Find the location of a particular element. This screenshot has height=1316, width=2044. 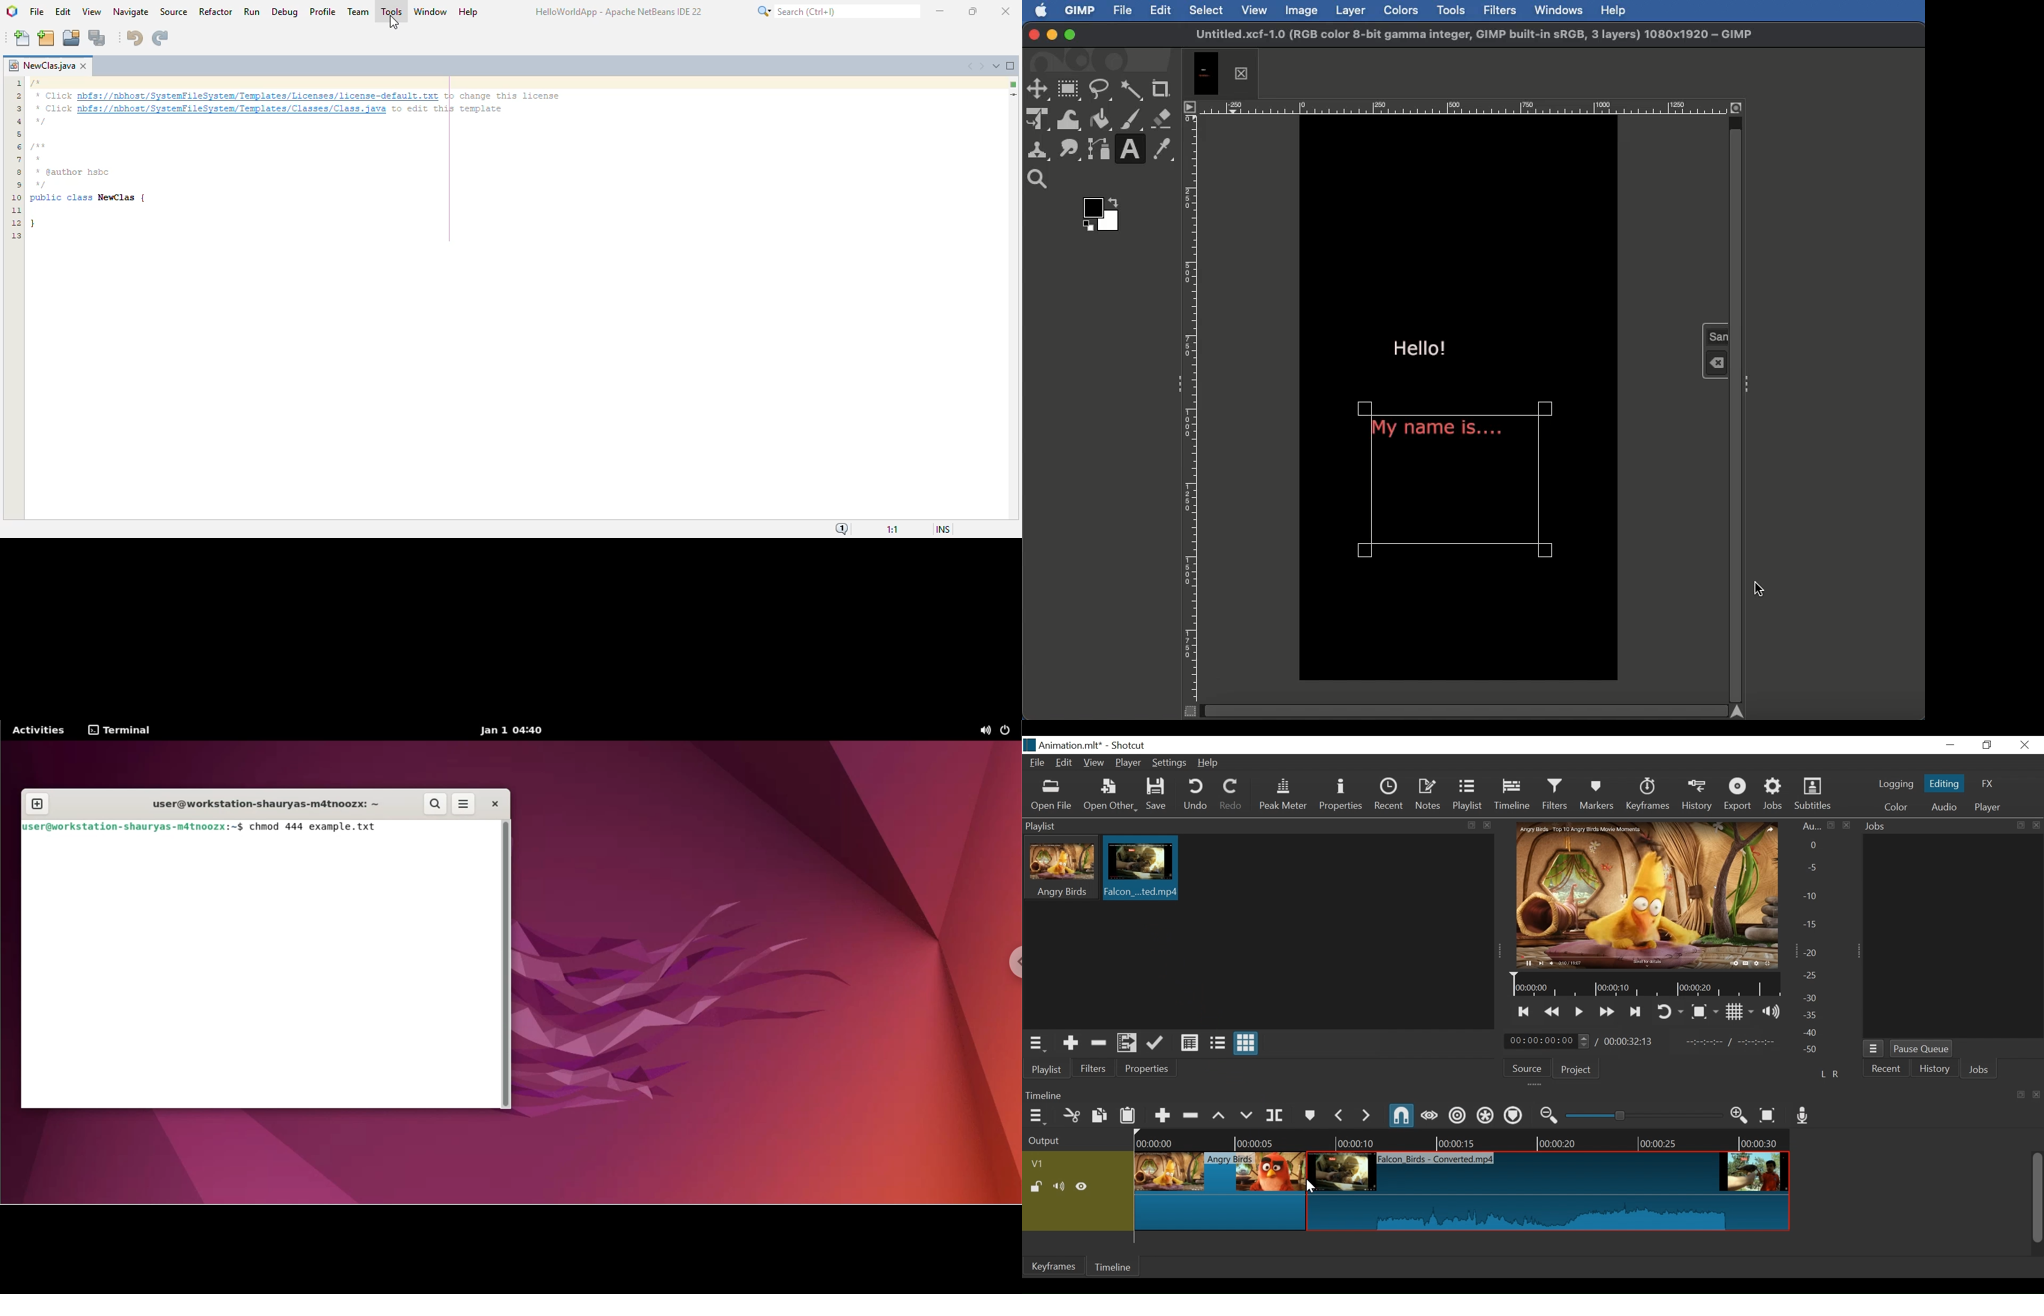

run is located at coordinates (251, 11).